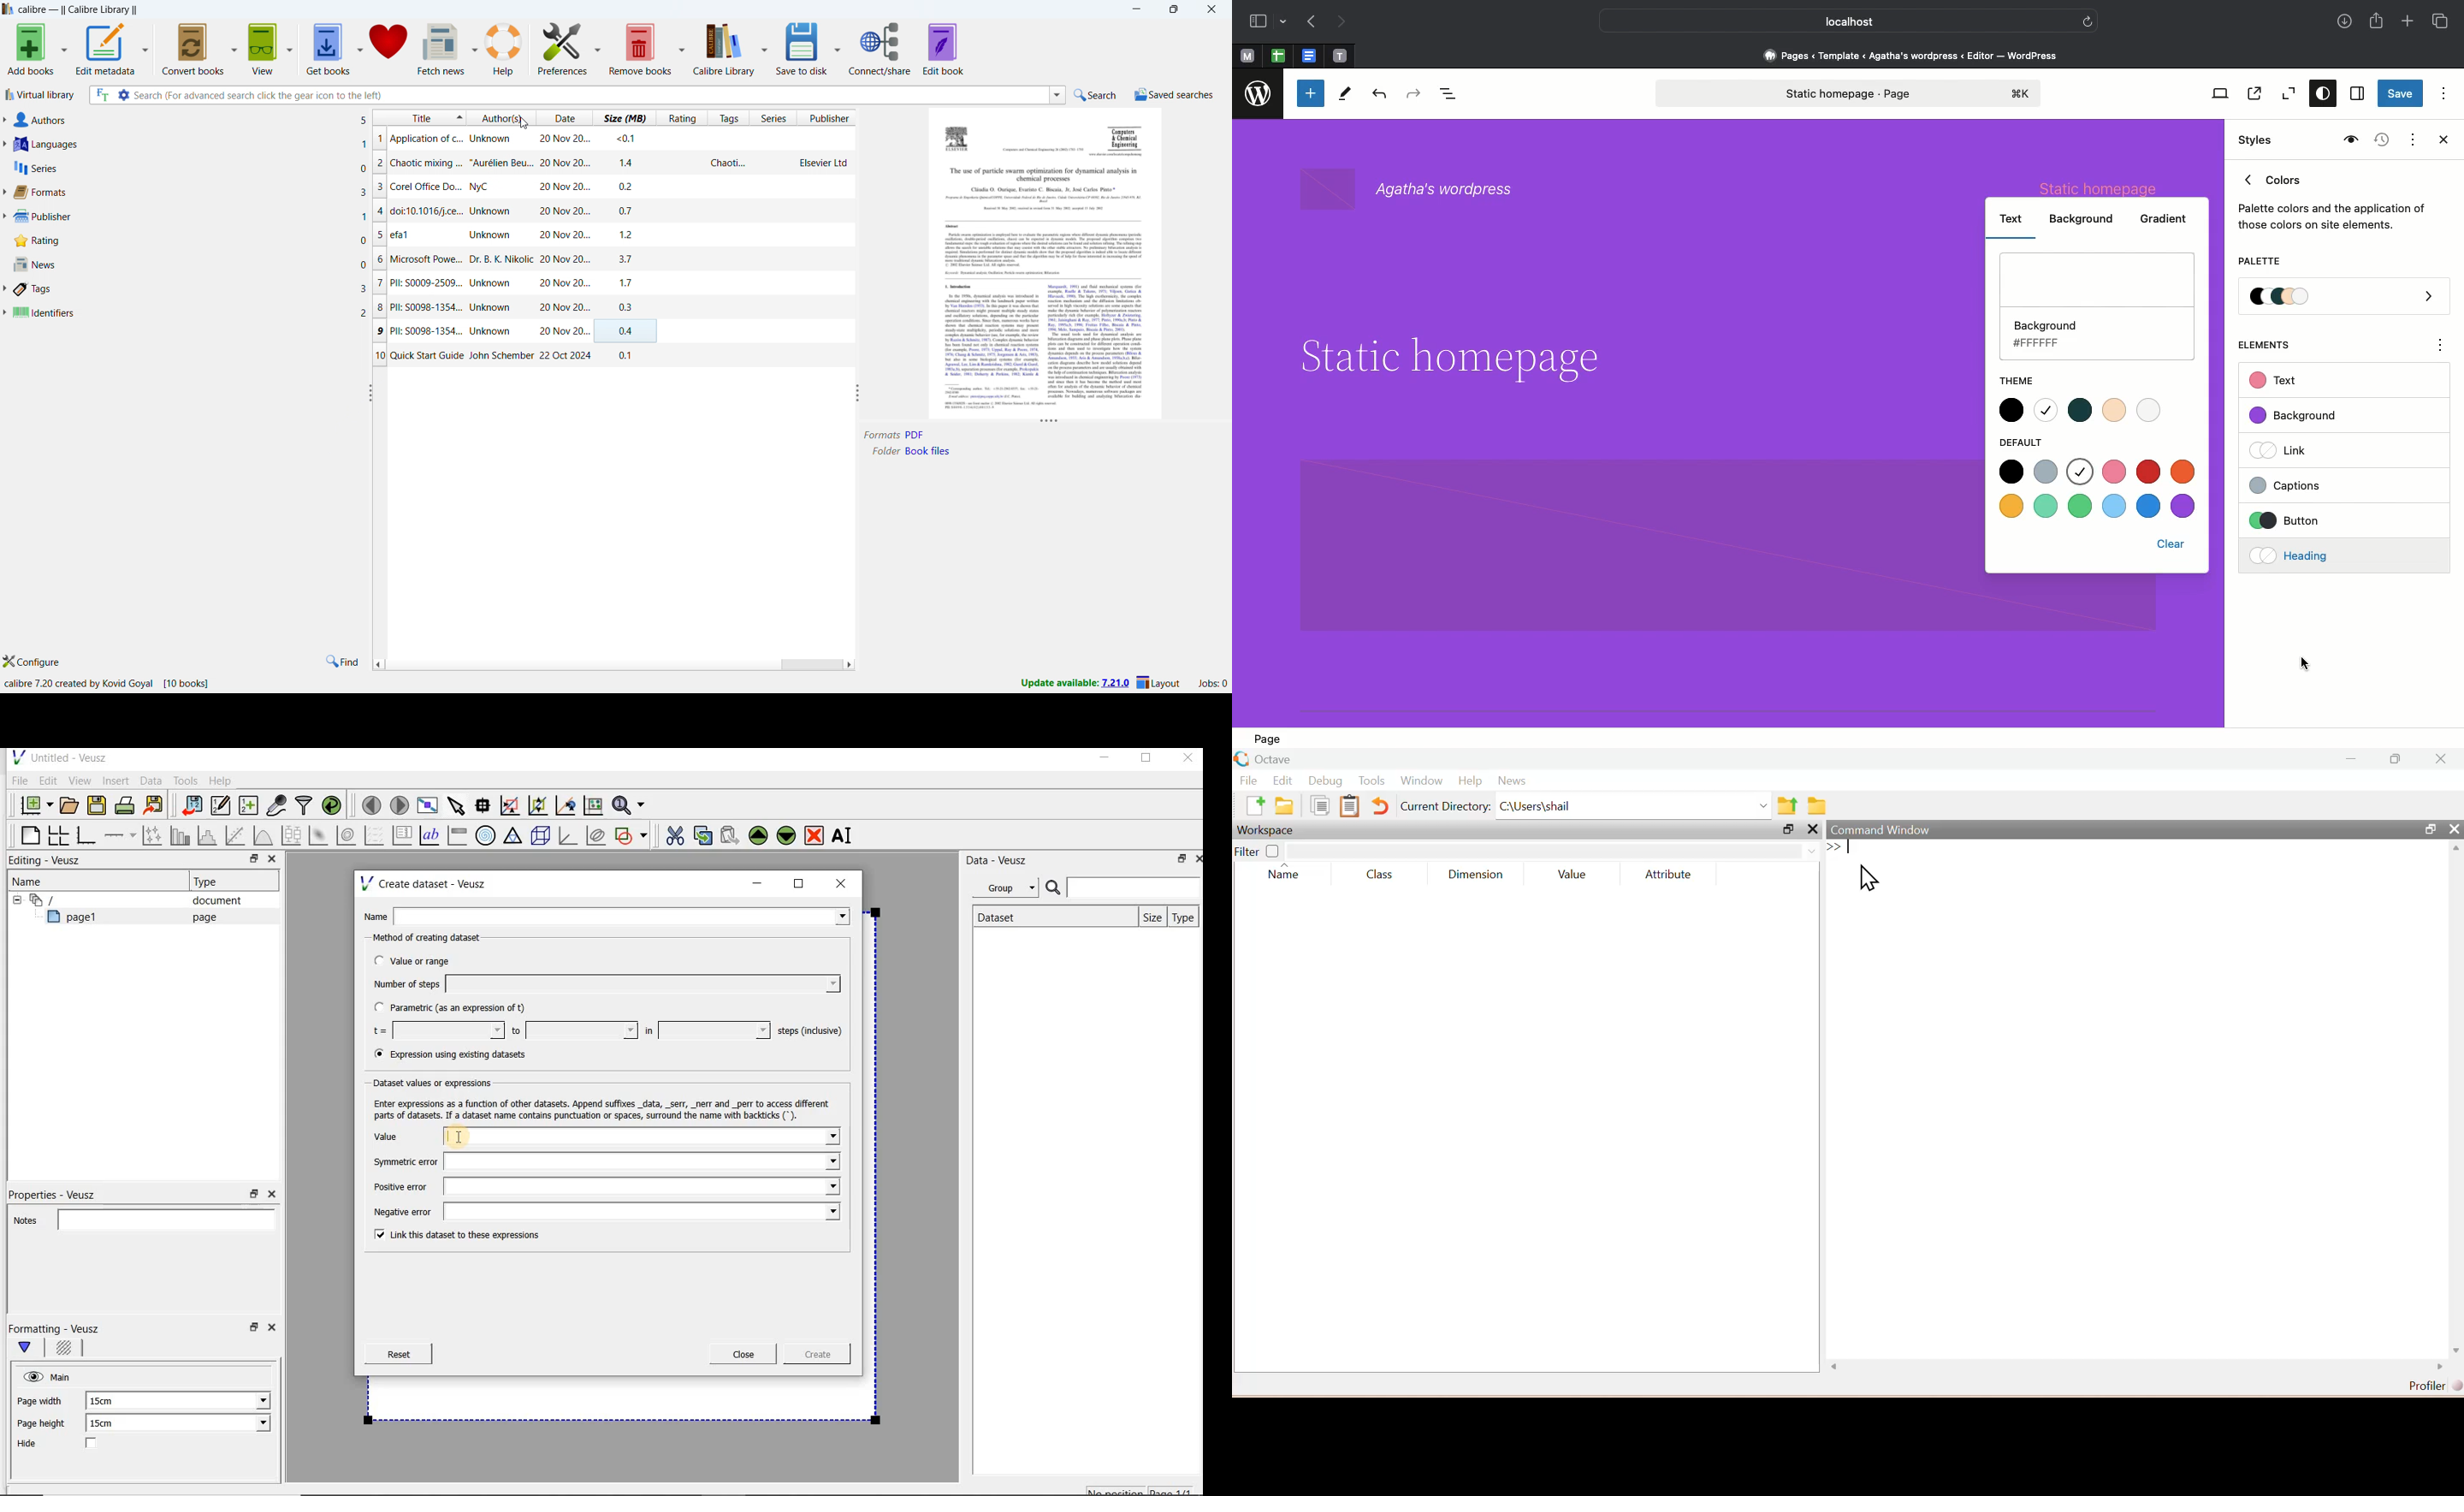  I want to click on Search bar, so click(1124, 886).